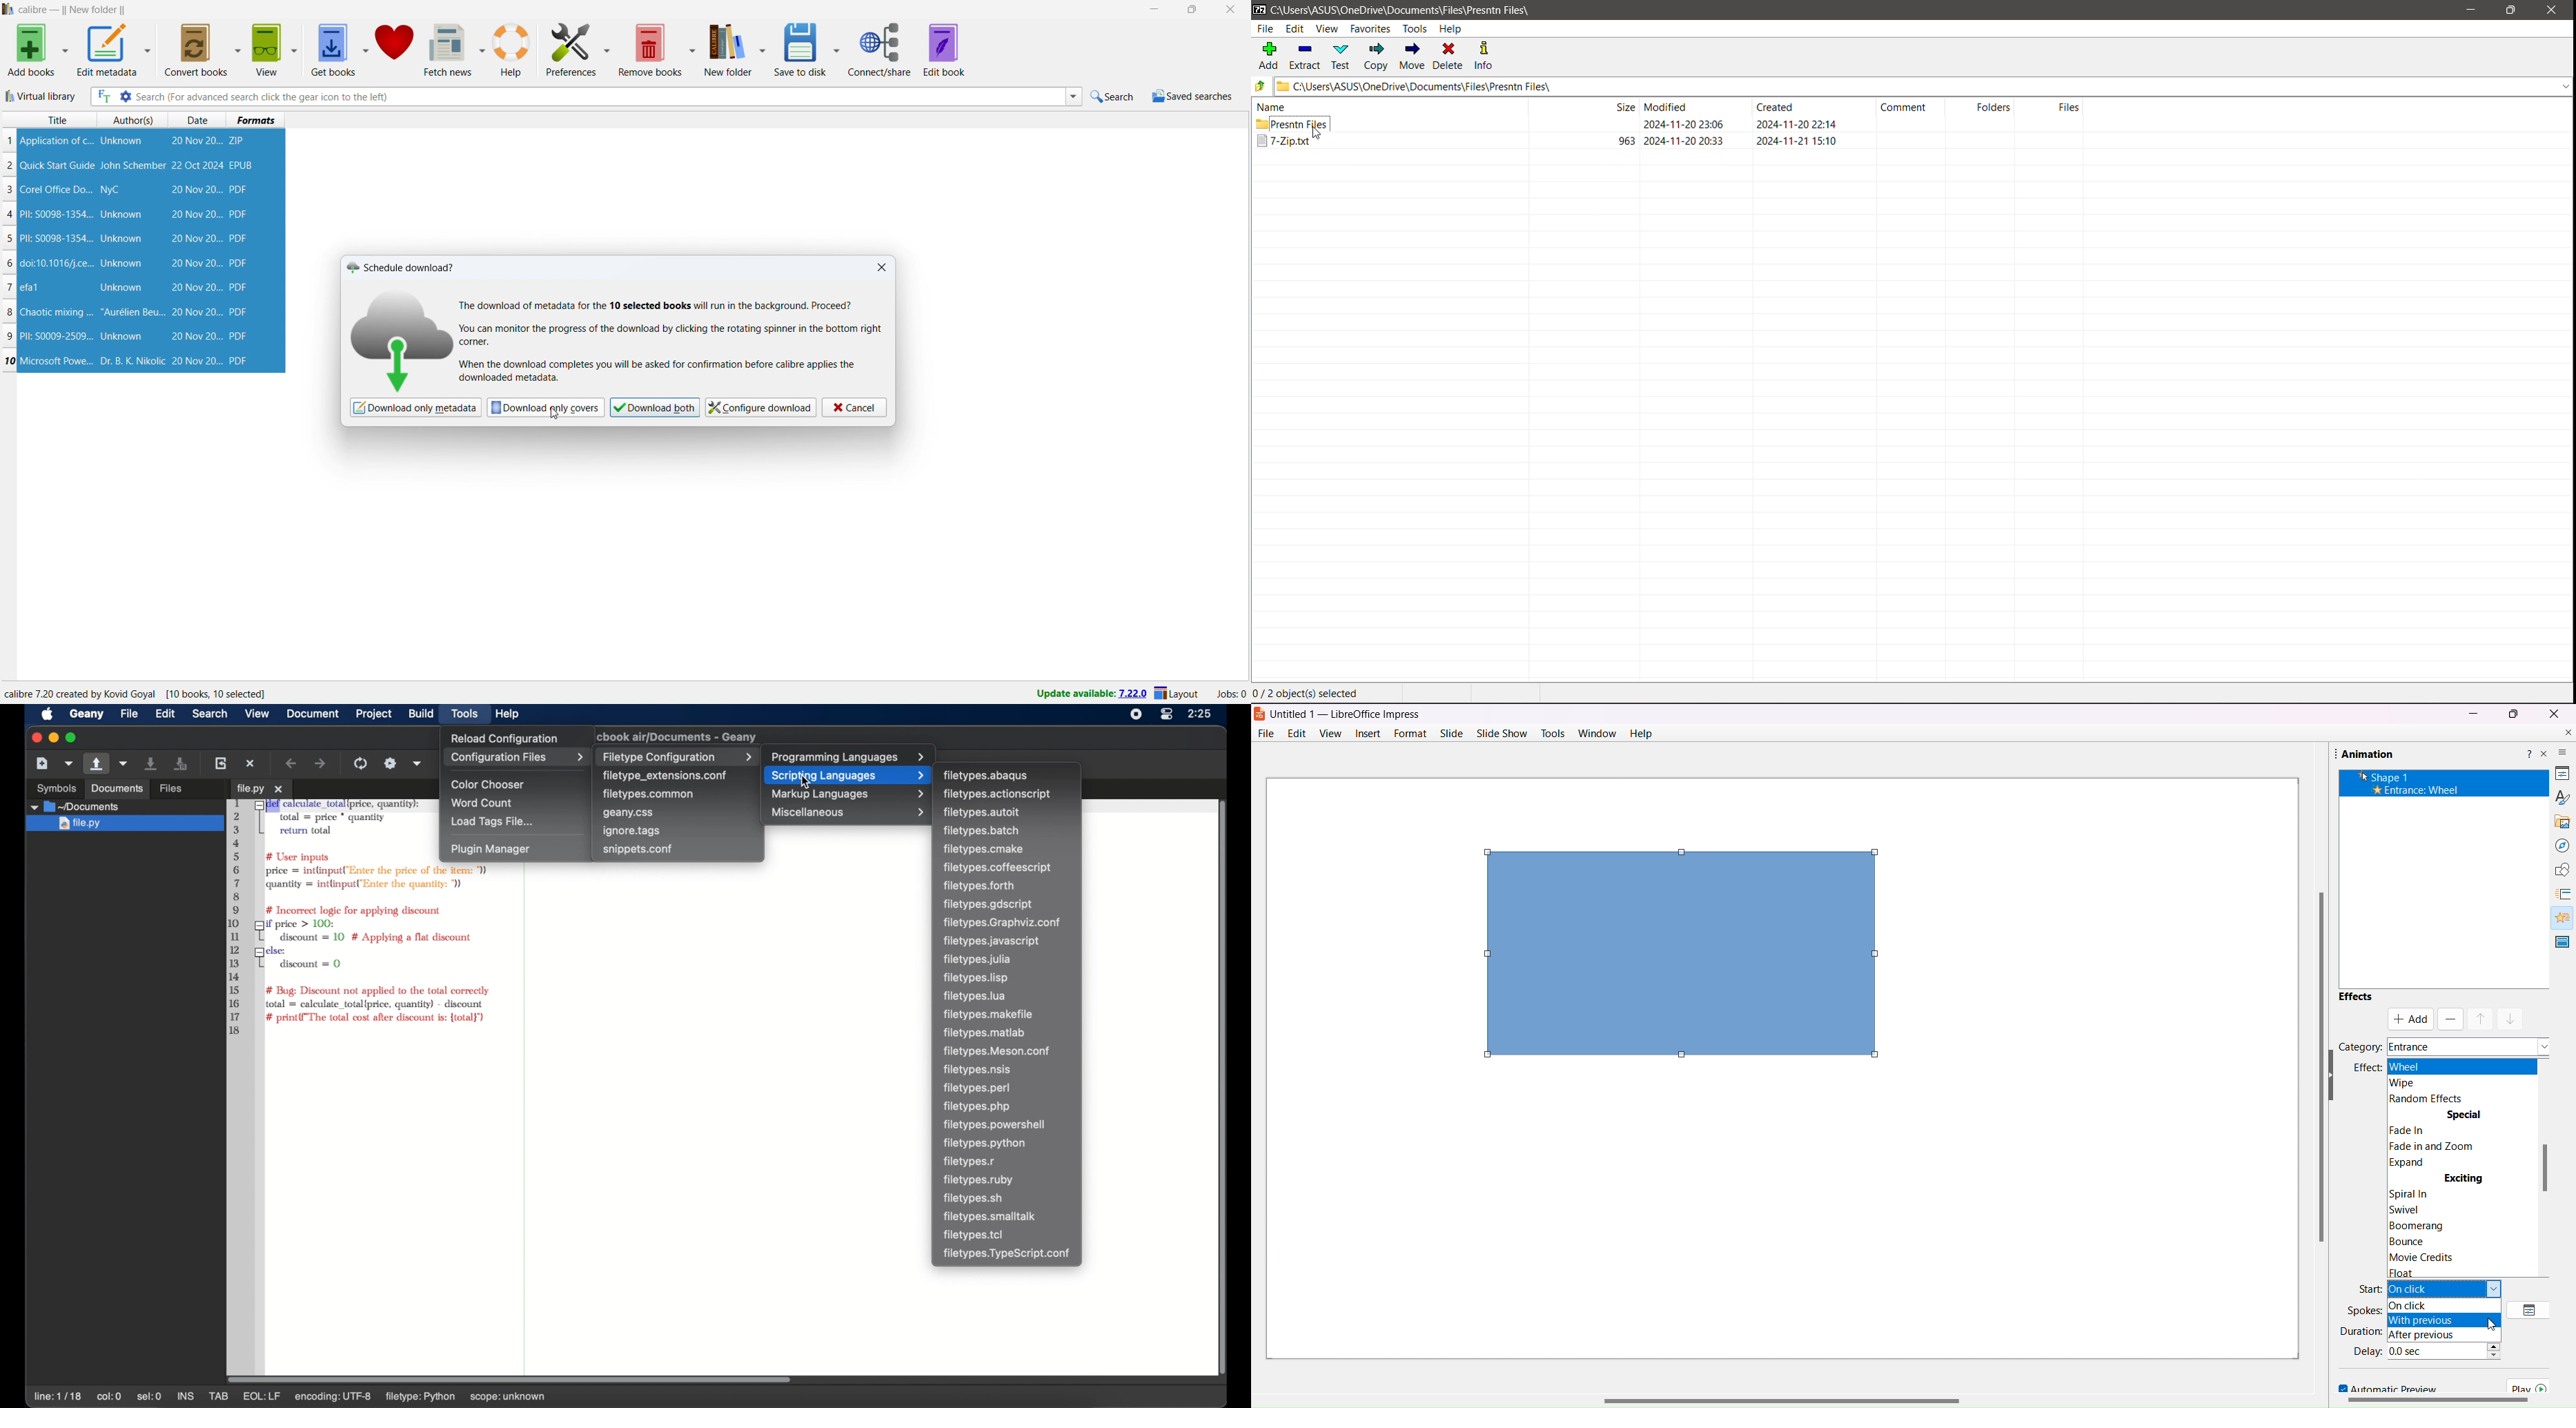 This screenshot has height=1428, width=2576. I want to click on 20 Nov 20..., so click(196, 238).